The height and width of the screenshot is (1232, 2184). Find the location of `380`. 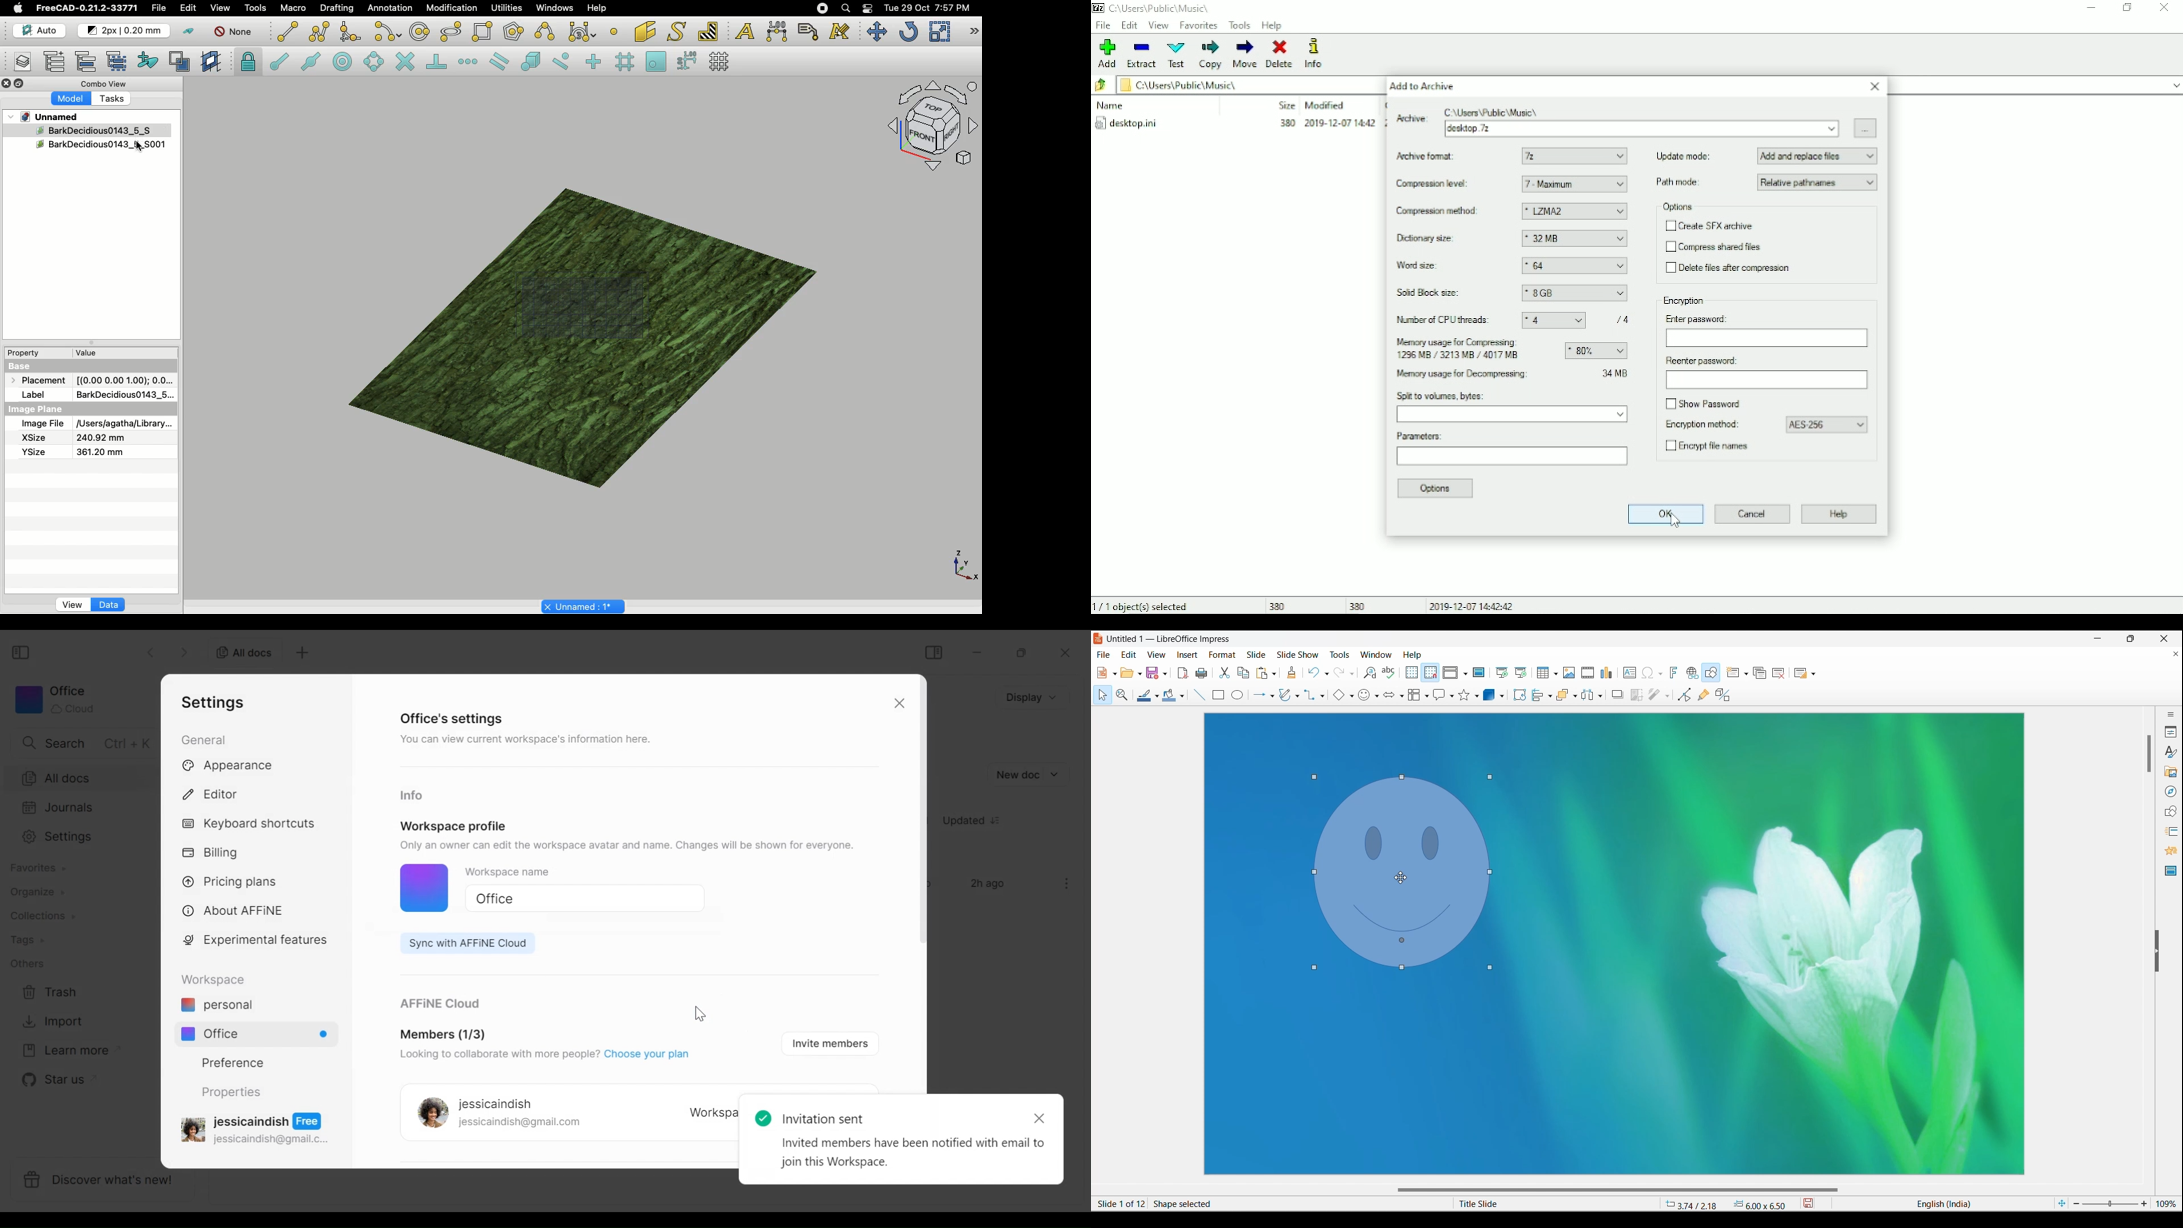

380 is located at coordinates (1275, 606).